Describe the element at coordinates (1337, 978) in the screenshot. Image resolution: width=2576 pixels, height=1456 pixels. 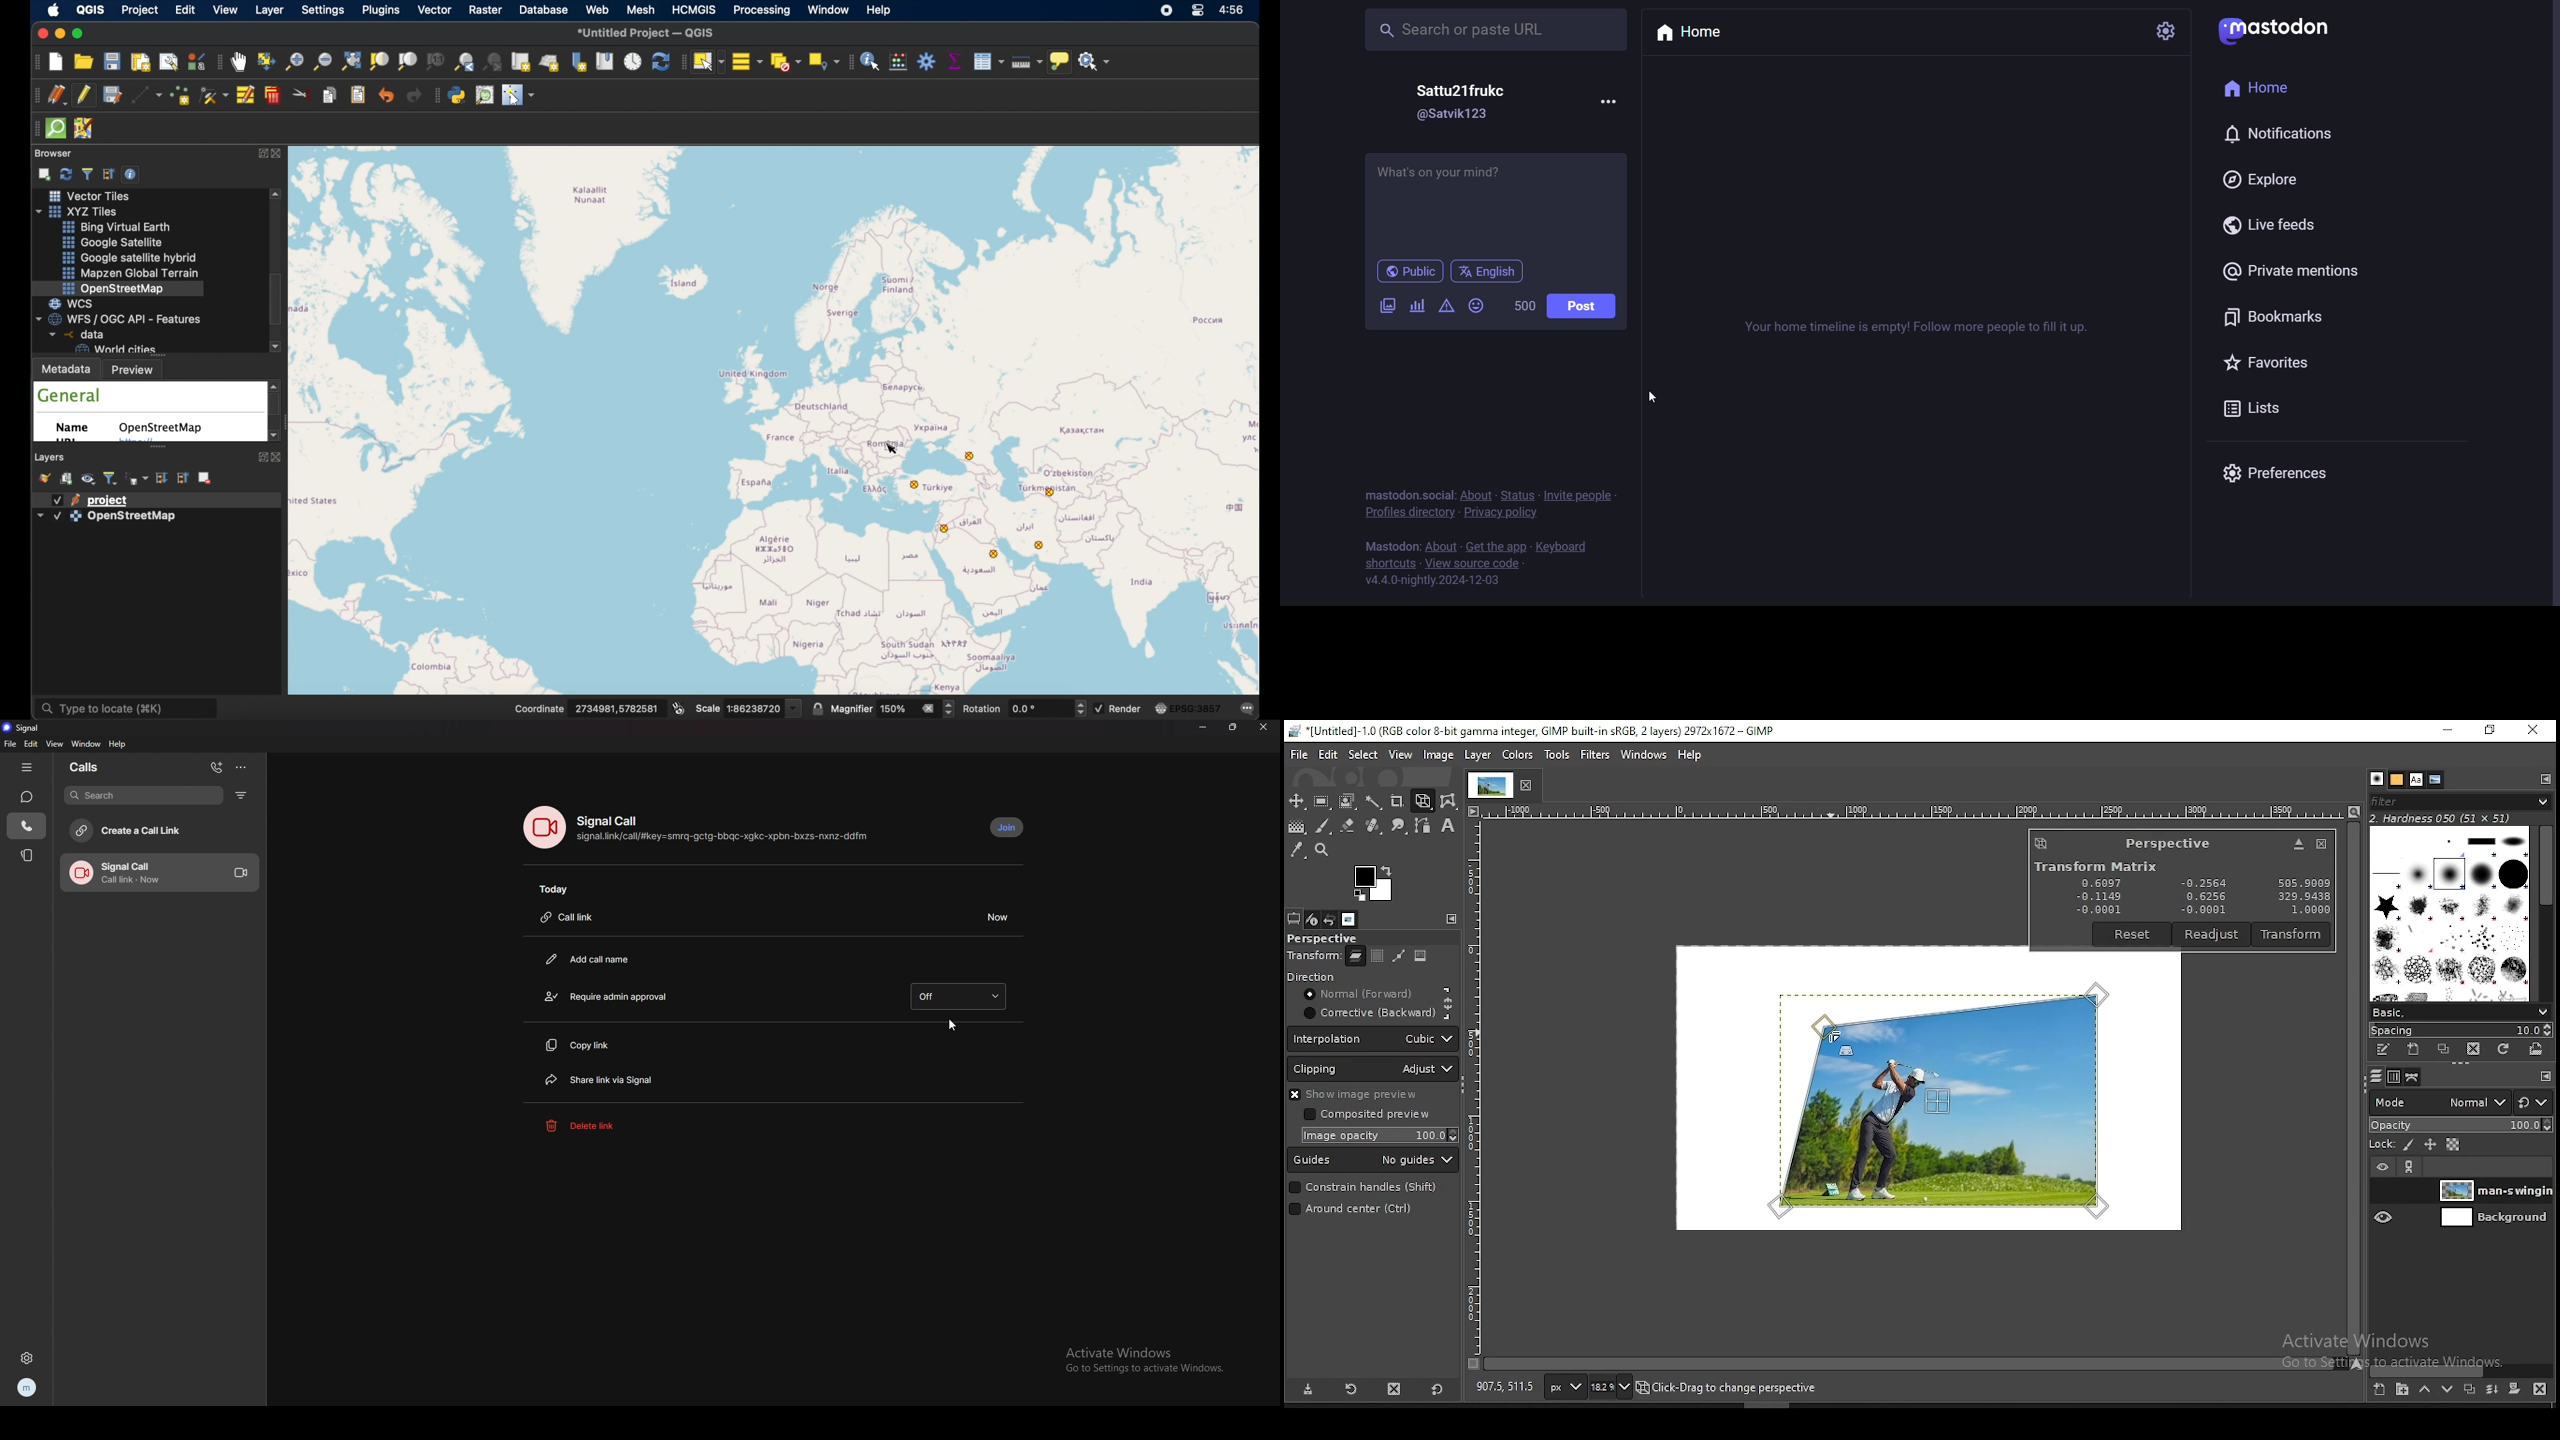
I see `direction` at that location.